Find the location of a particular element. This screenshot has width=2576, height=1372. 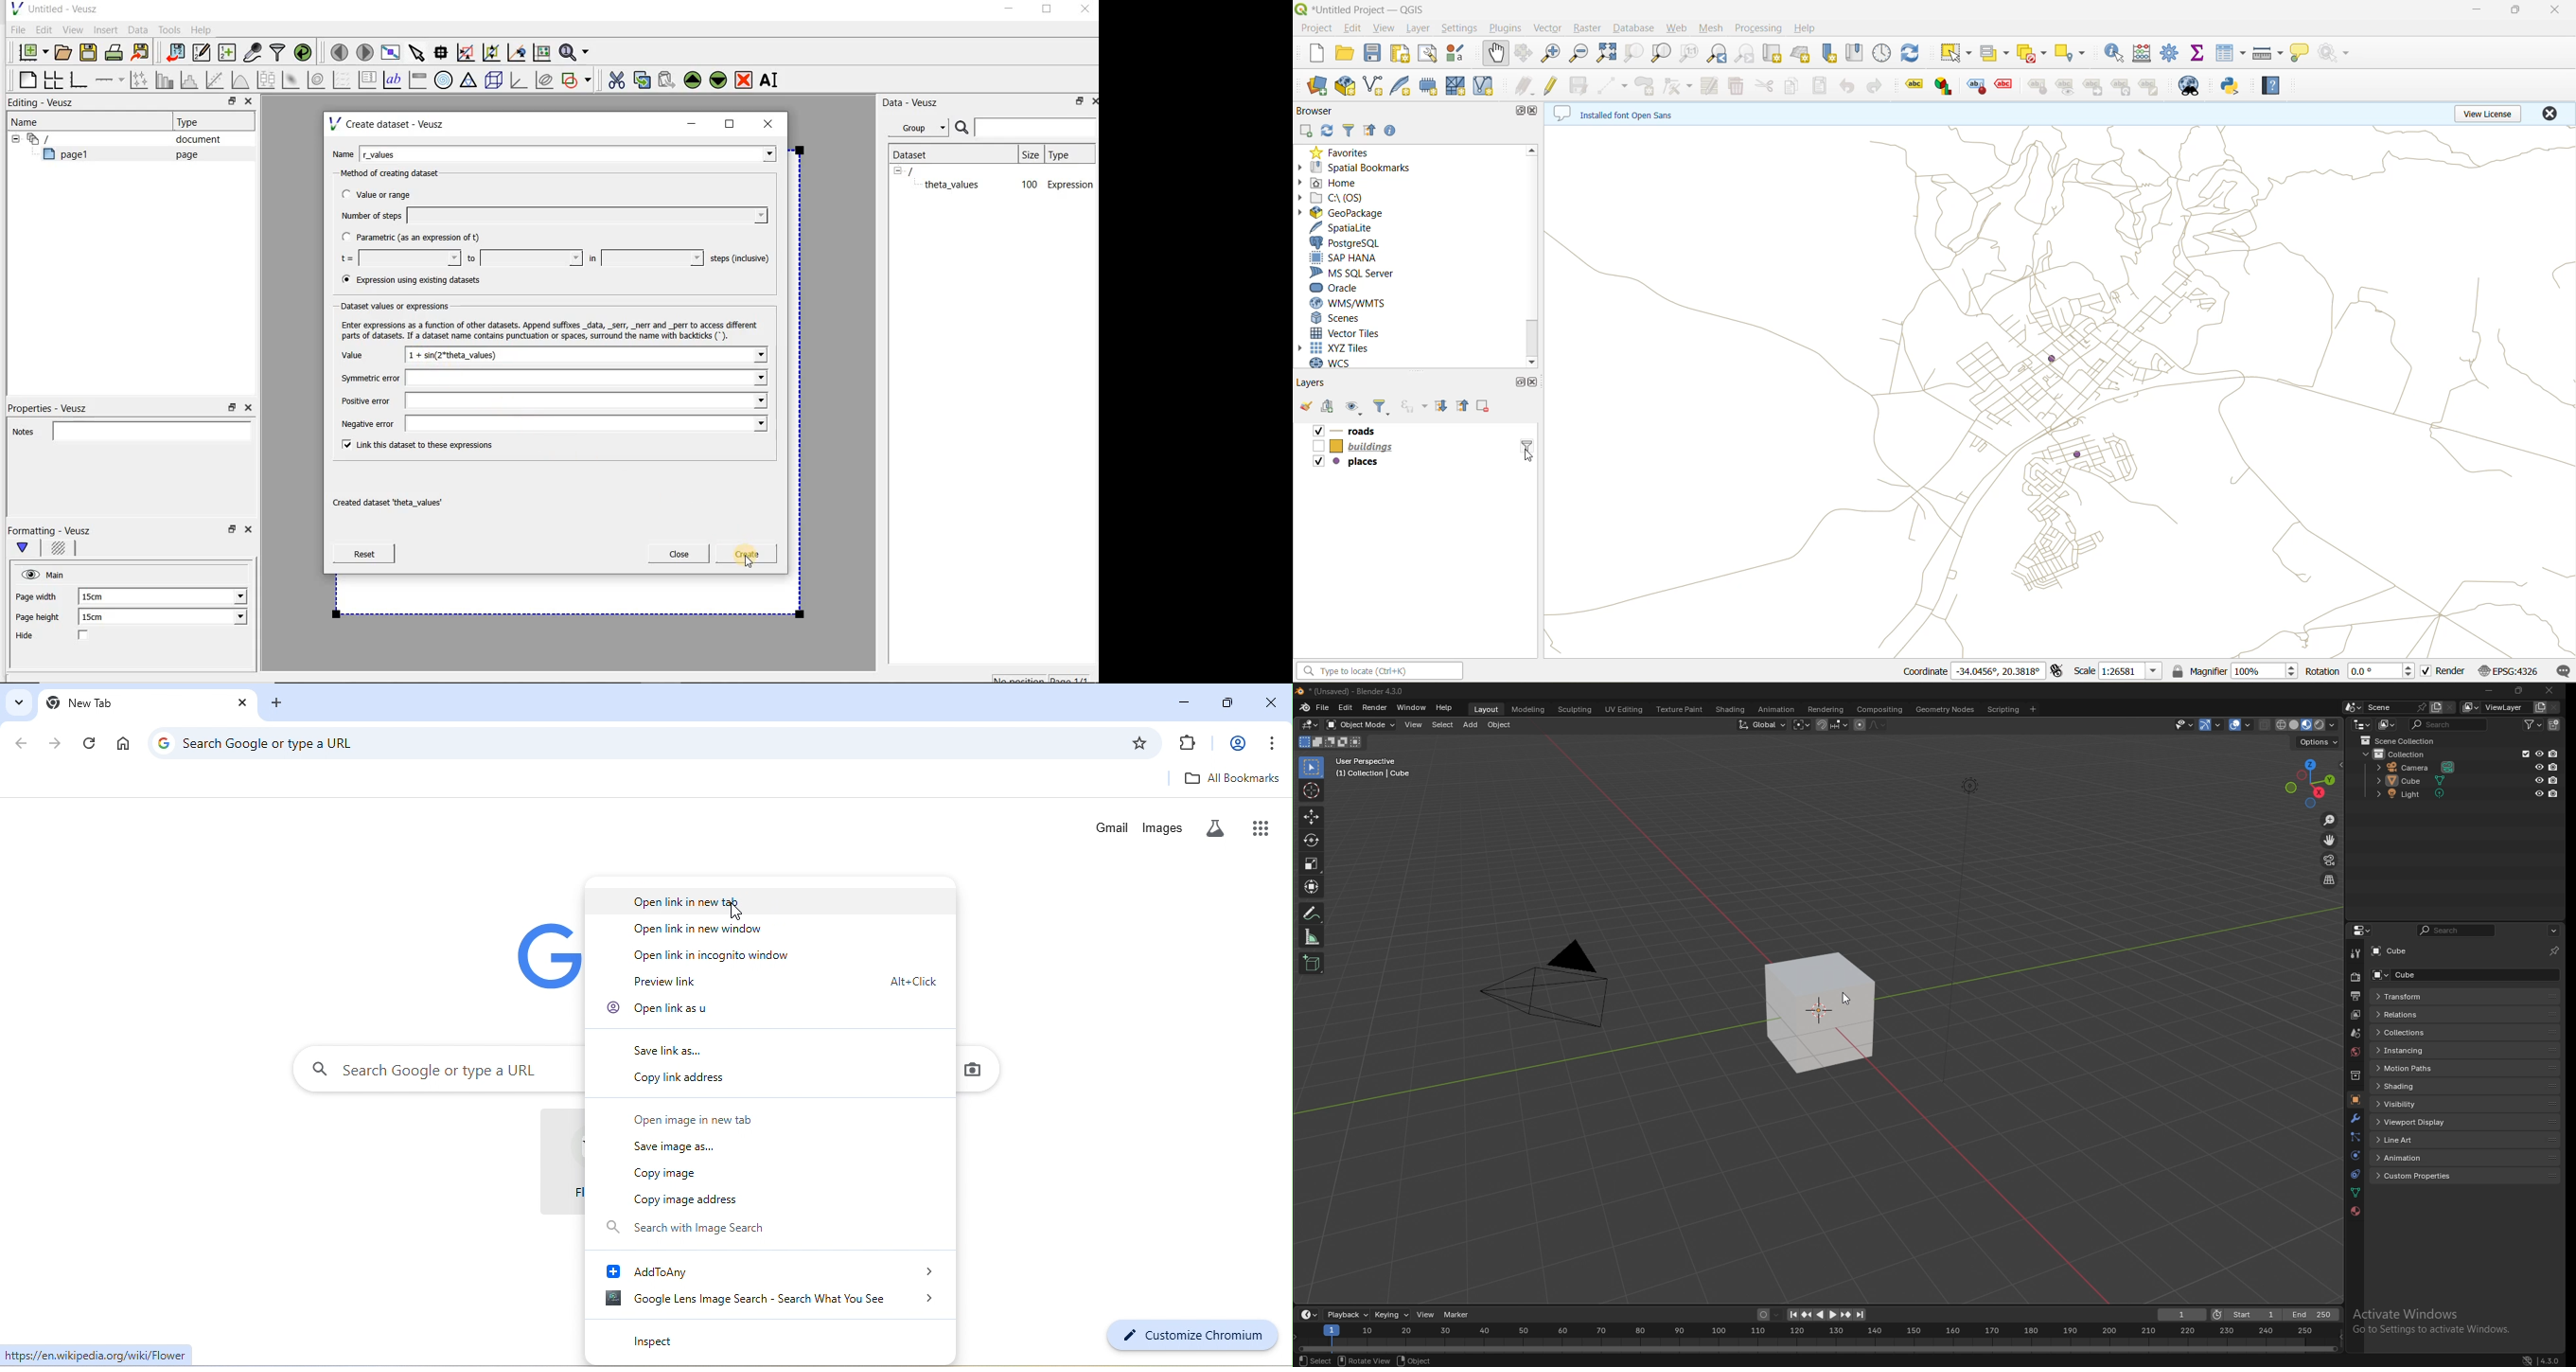

steps (inclusive) is located at coordinates (741, 259).